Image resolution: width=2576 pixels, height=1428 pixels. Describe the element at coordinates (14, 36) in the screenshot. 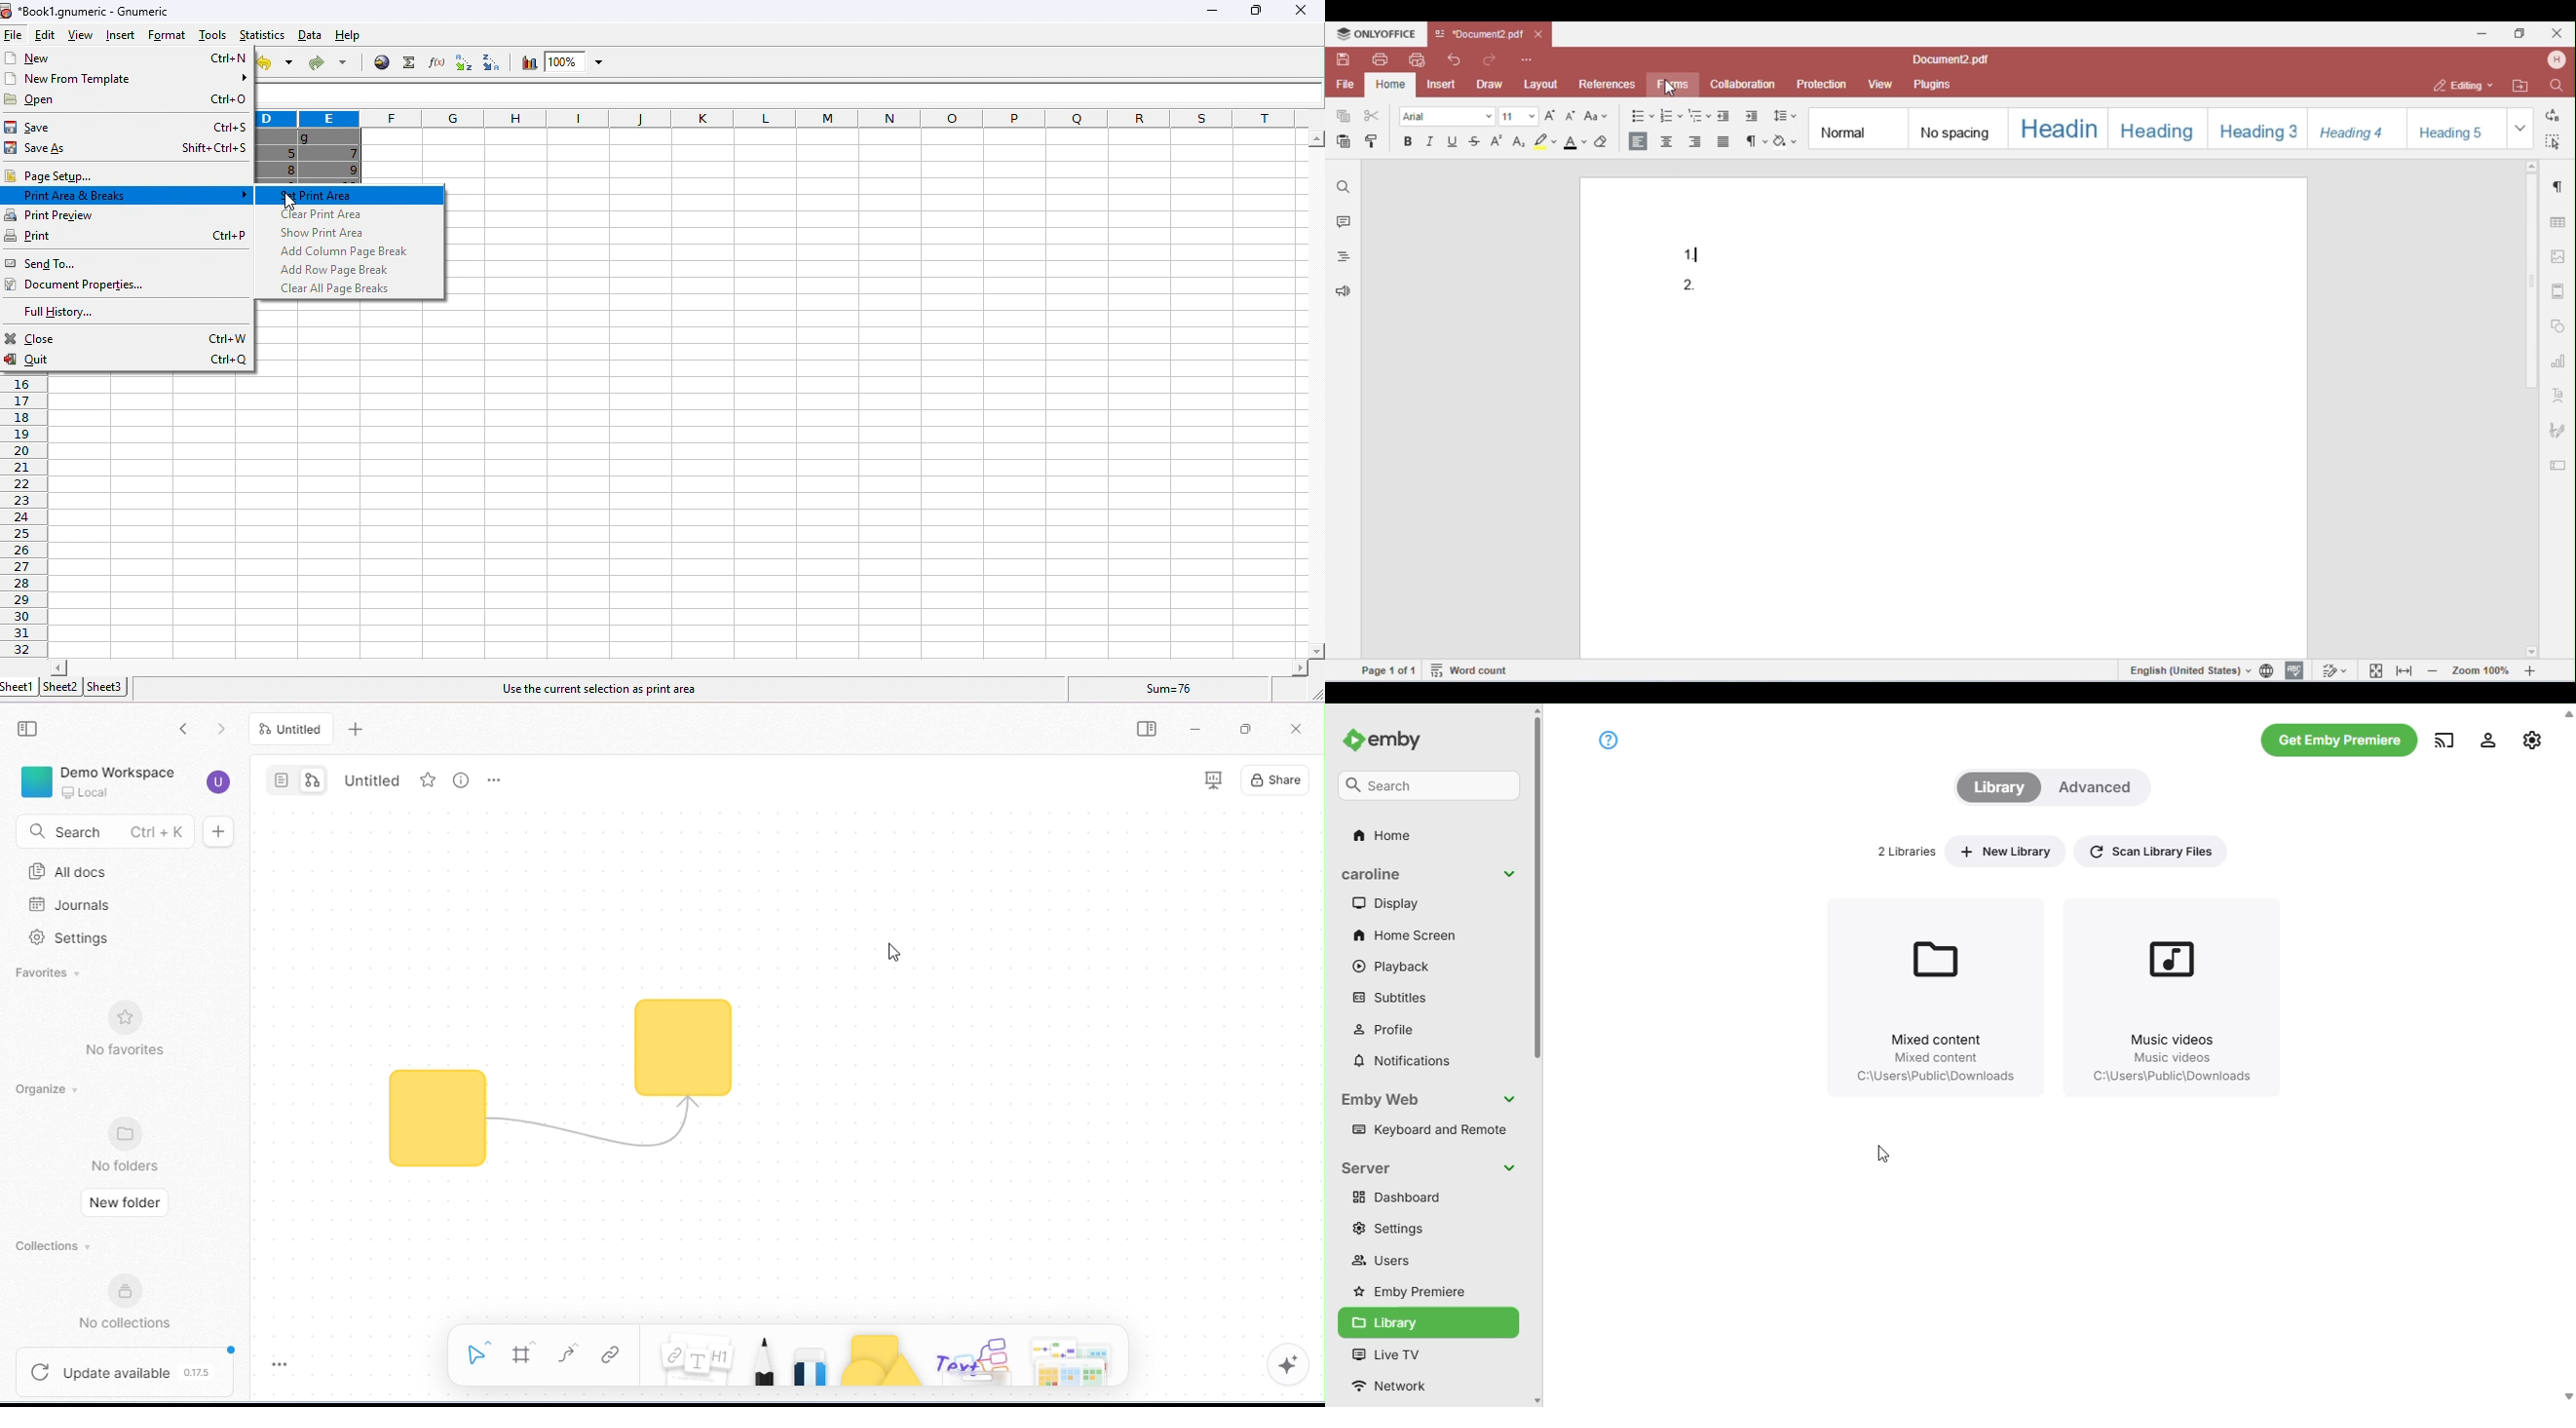

I see `file` at that location.